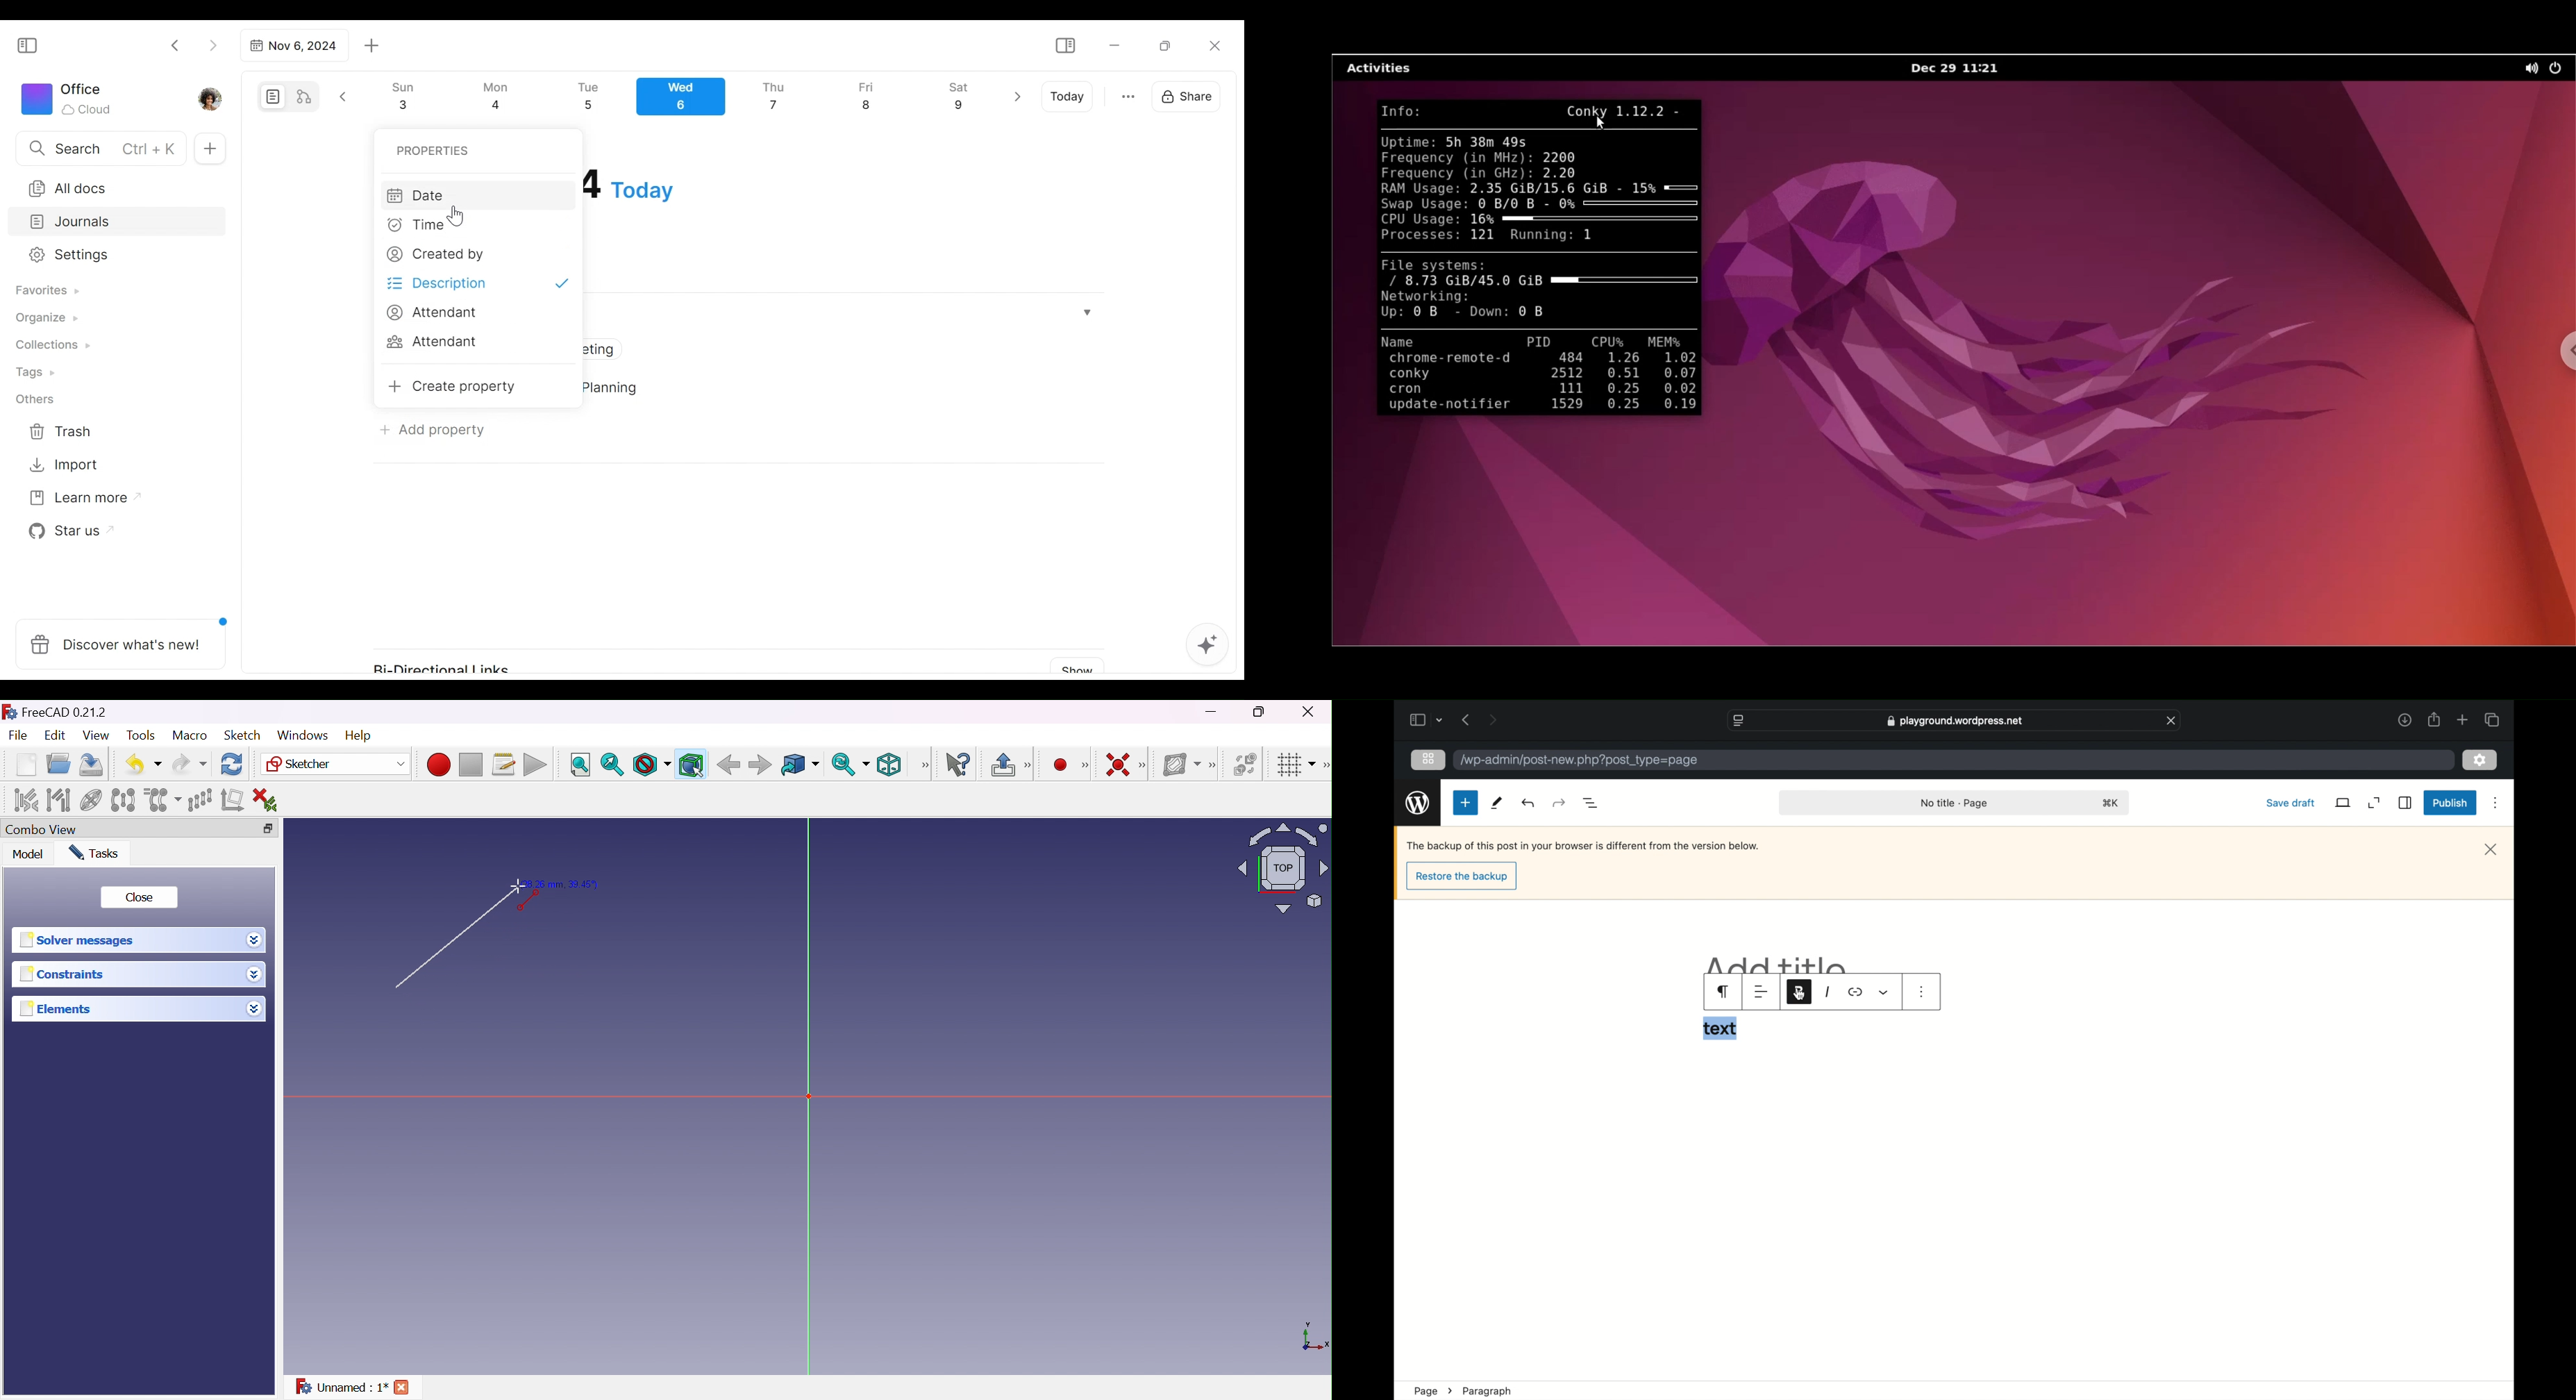 The image size is (2576, 1400). Describe the element at coordinates (1002, 765) in the screenshot. I see `` at that location.